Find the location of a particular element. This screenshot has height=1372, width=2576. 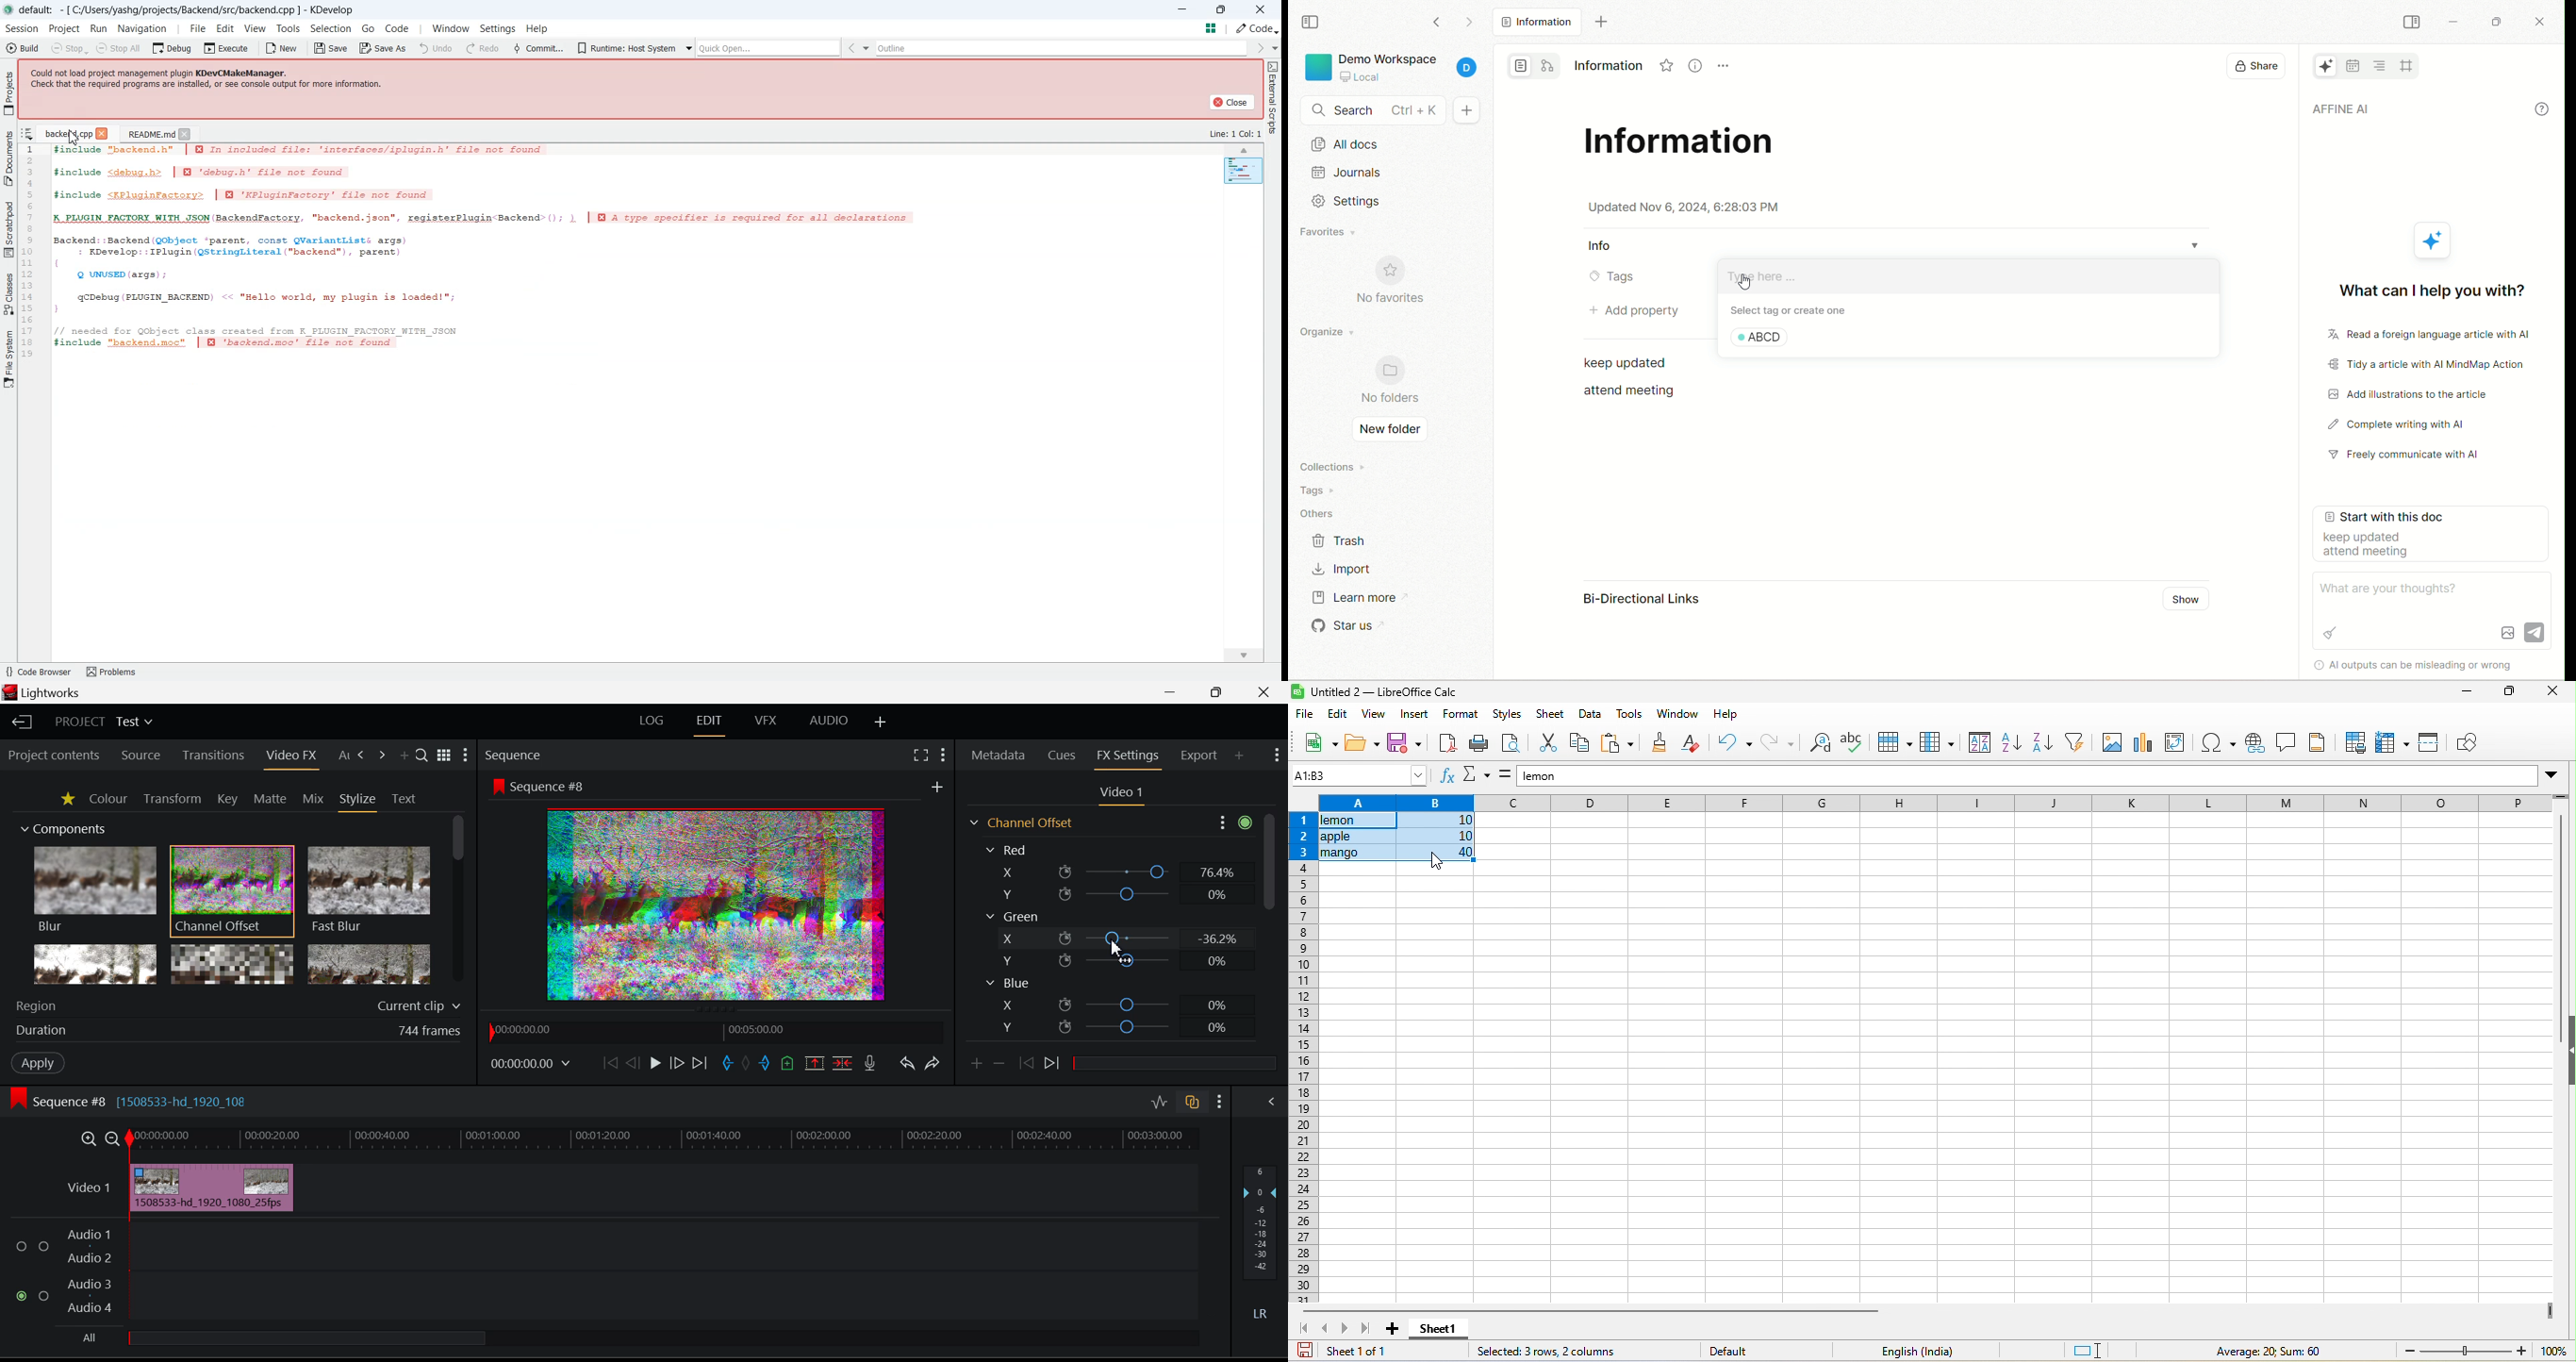

Scroll Bar is located at coordinates (456, 899).